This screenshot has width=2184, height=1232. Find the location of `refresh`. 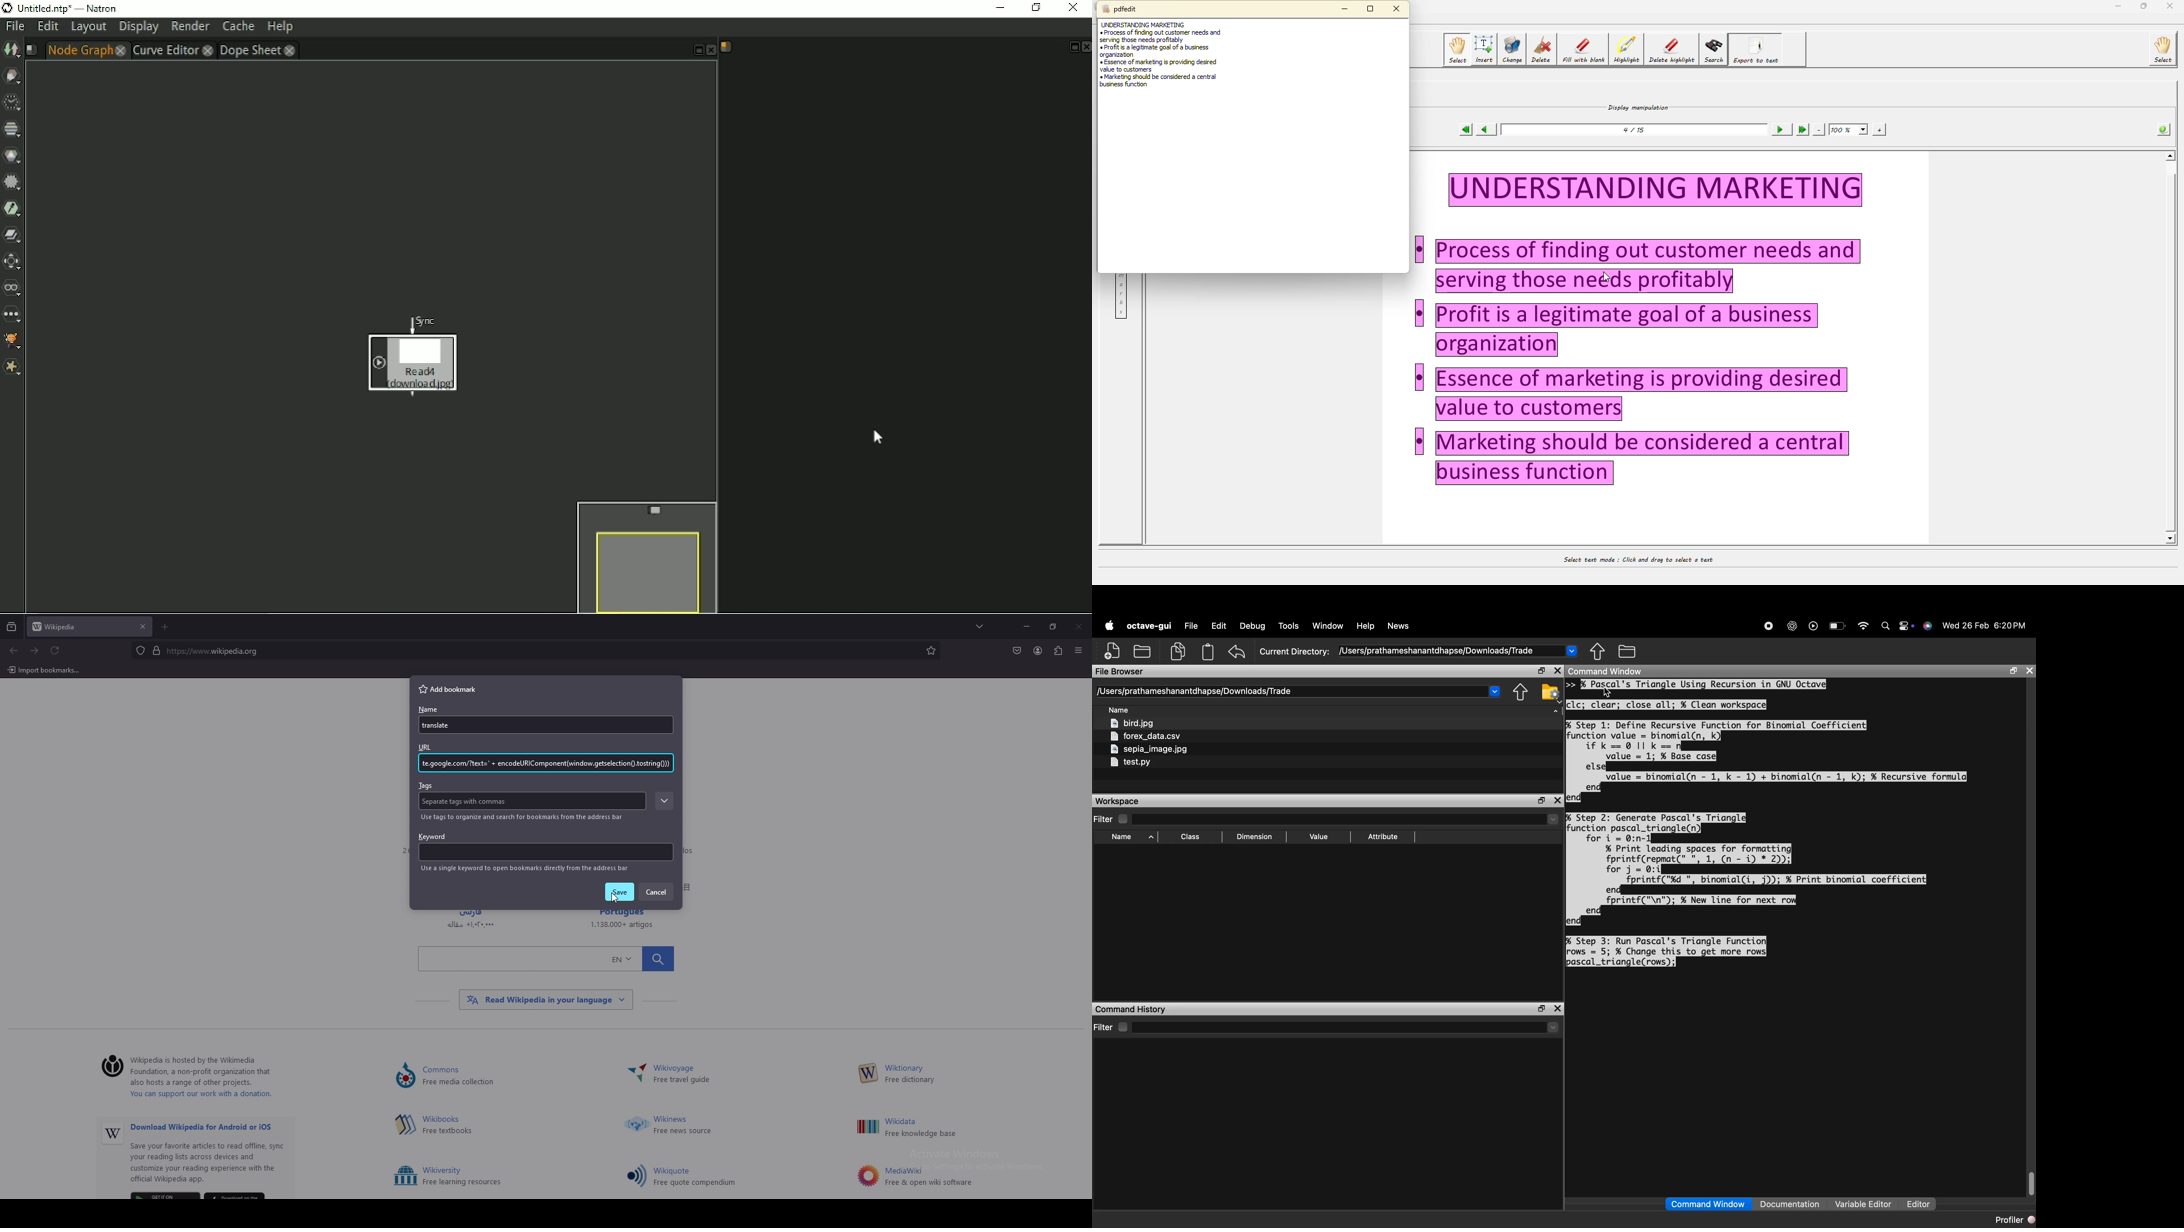

refresh is located at coordinates (55, 651).